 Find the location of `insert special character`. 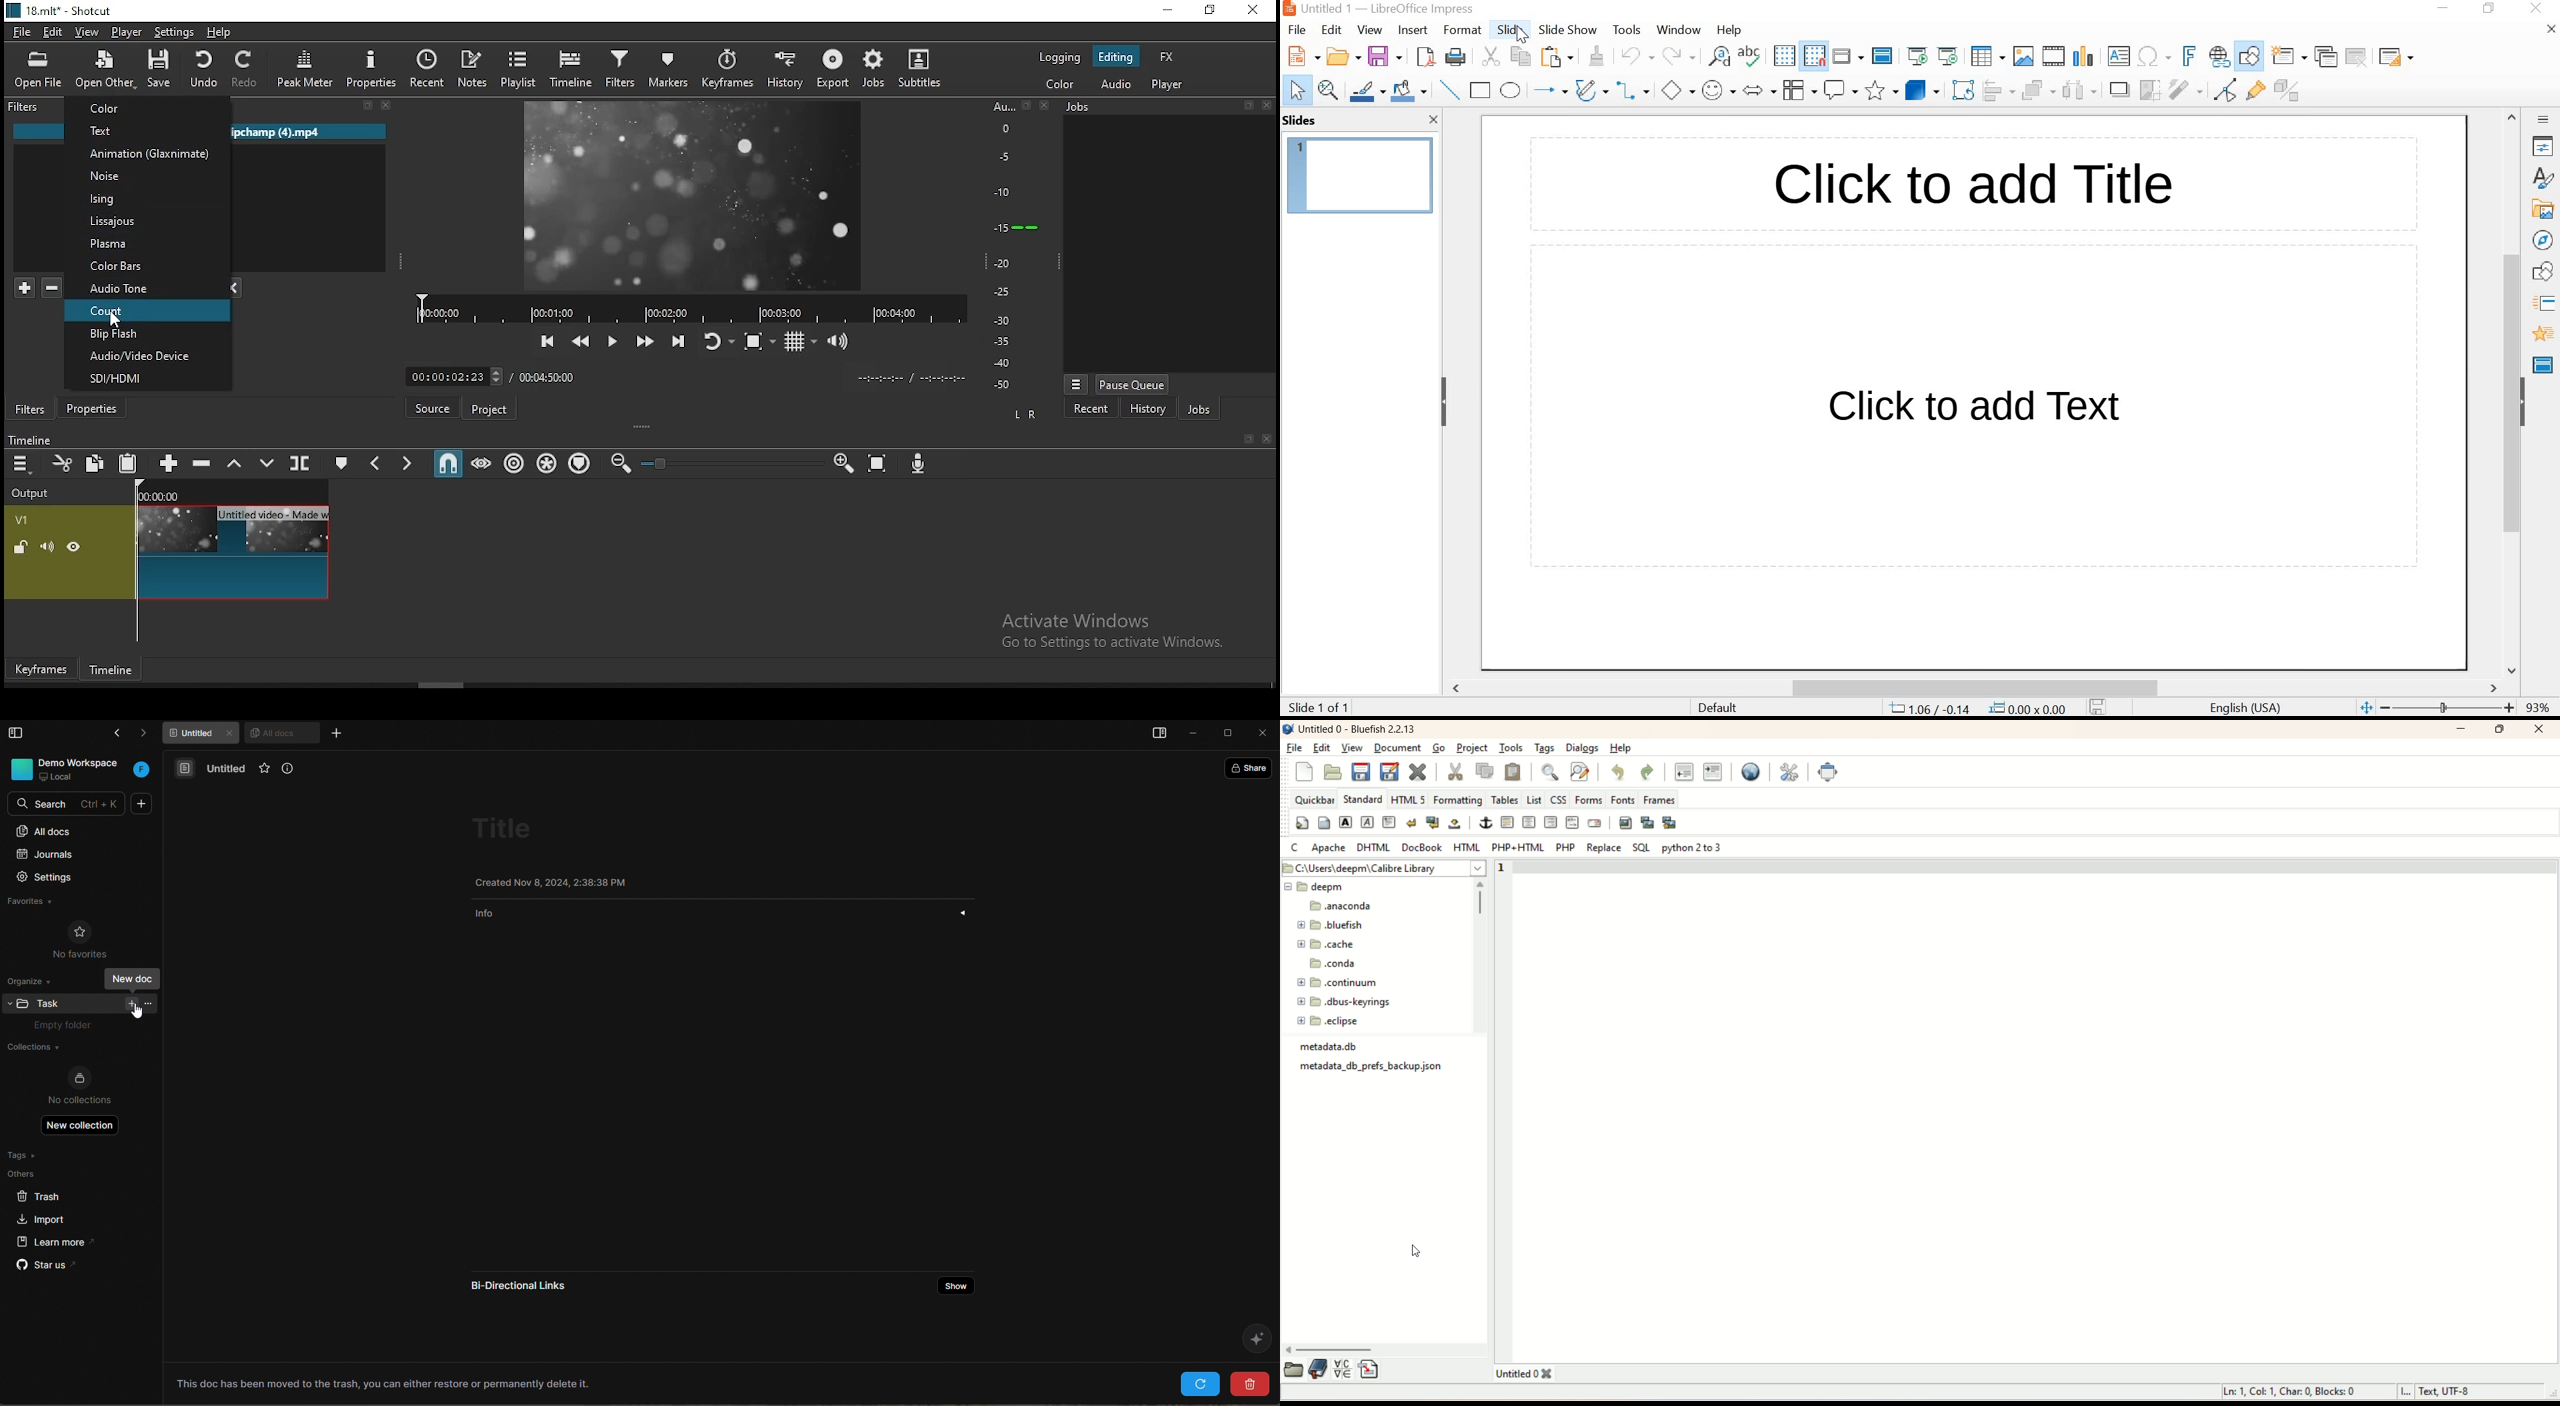

insert special character is located at coordinates (1343, 1370).